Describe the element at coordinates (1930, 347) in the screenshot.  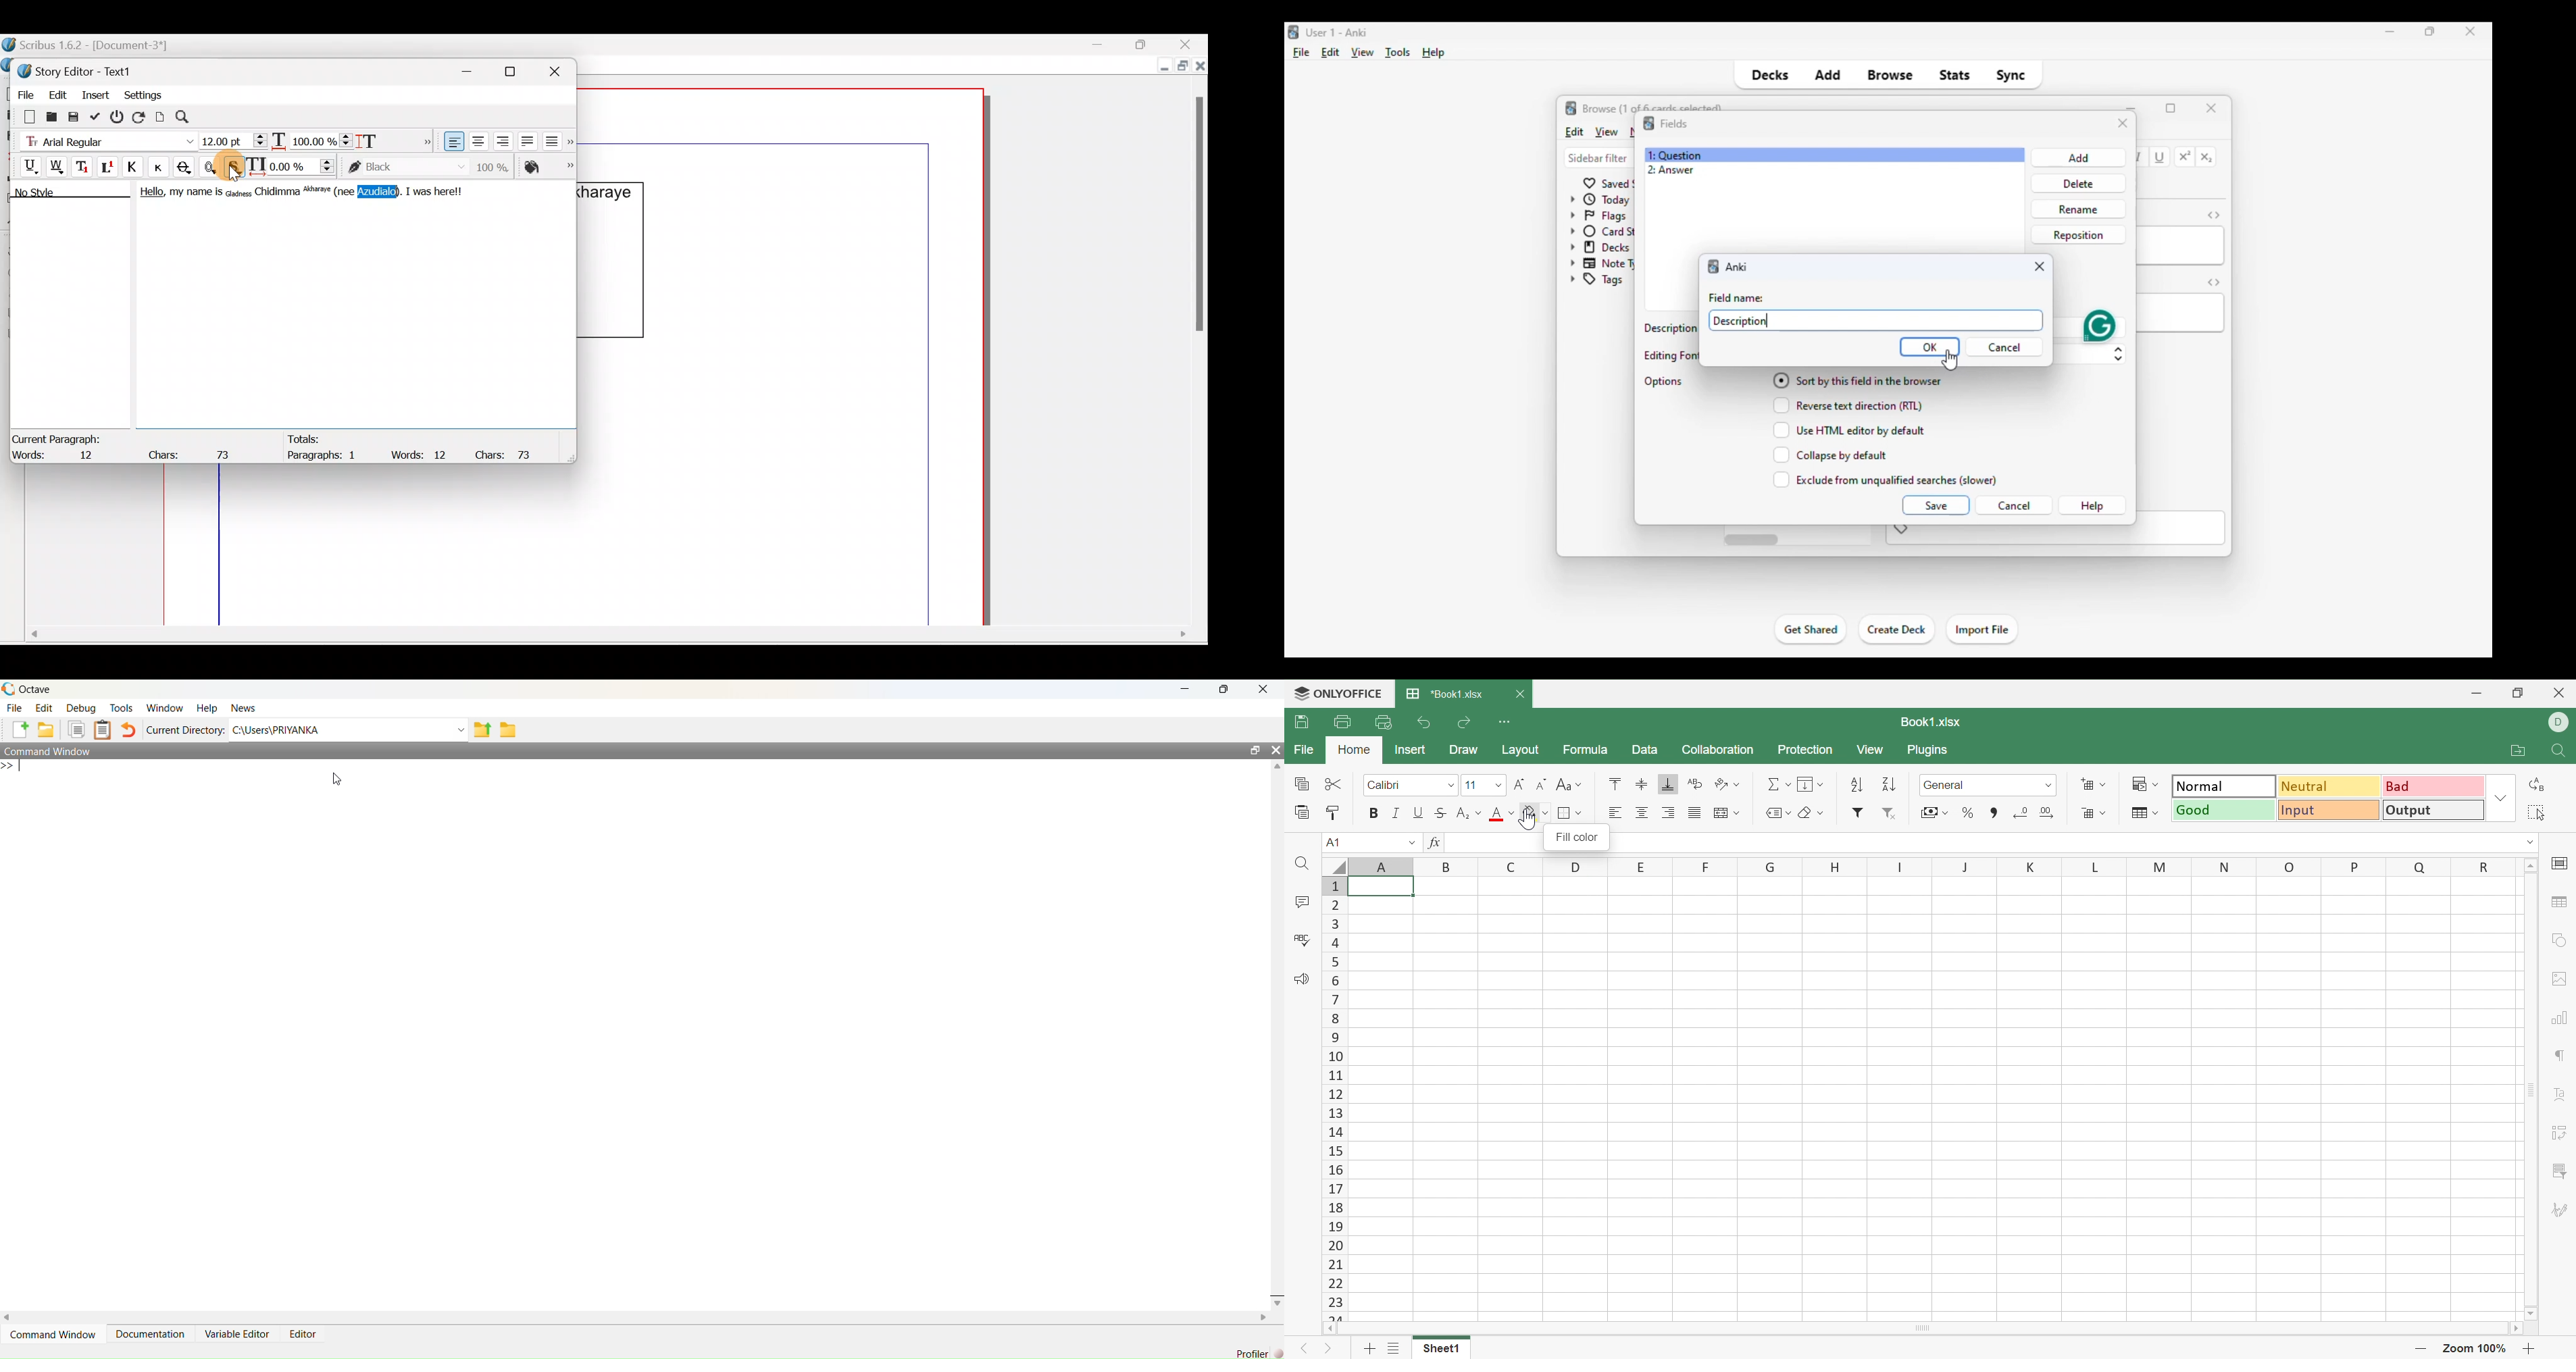
I see `OK` at that location.